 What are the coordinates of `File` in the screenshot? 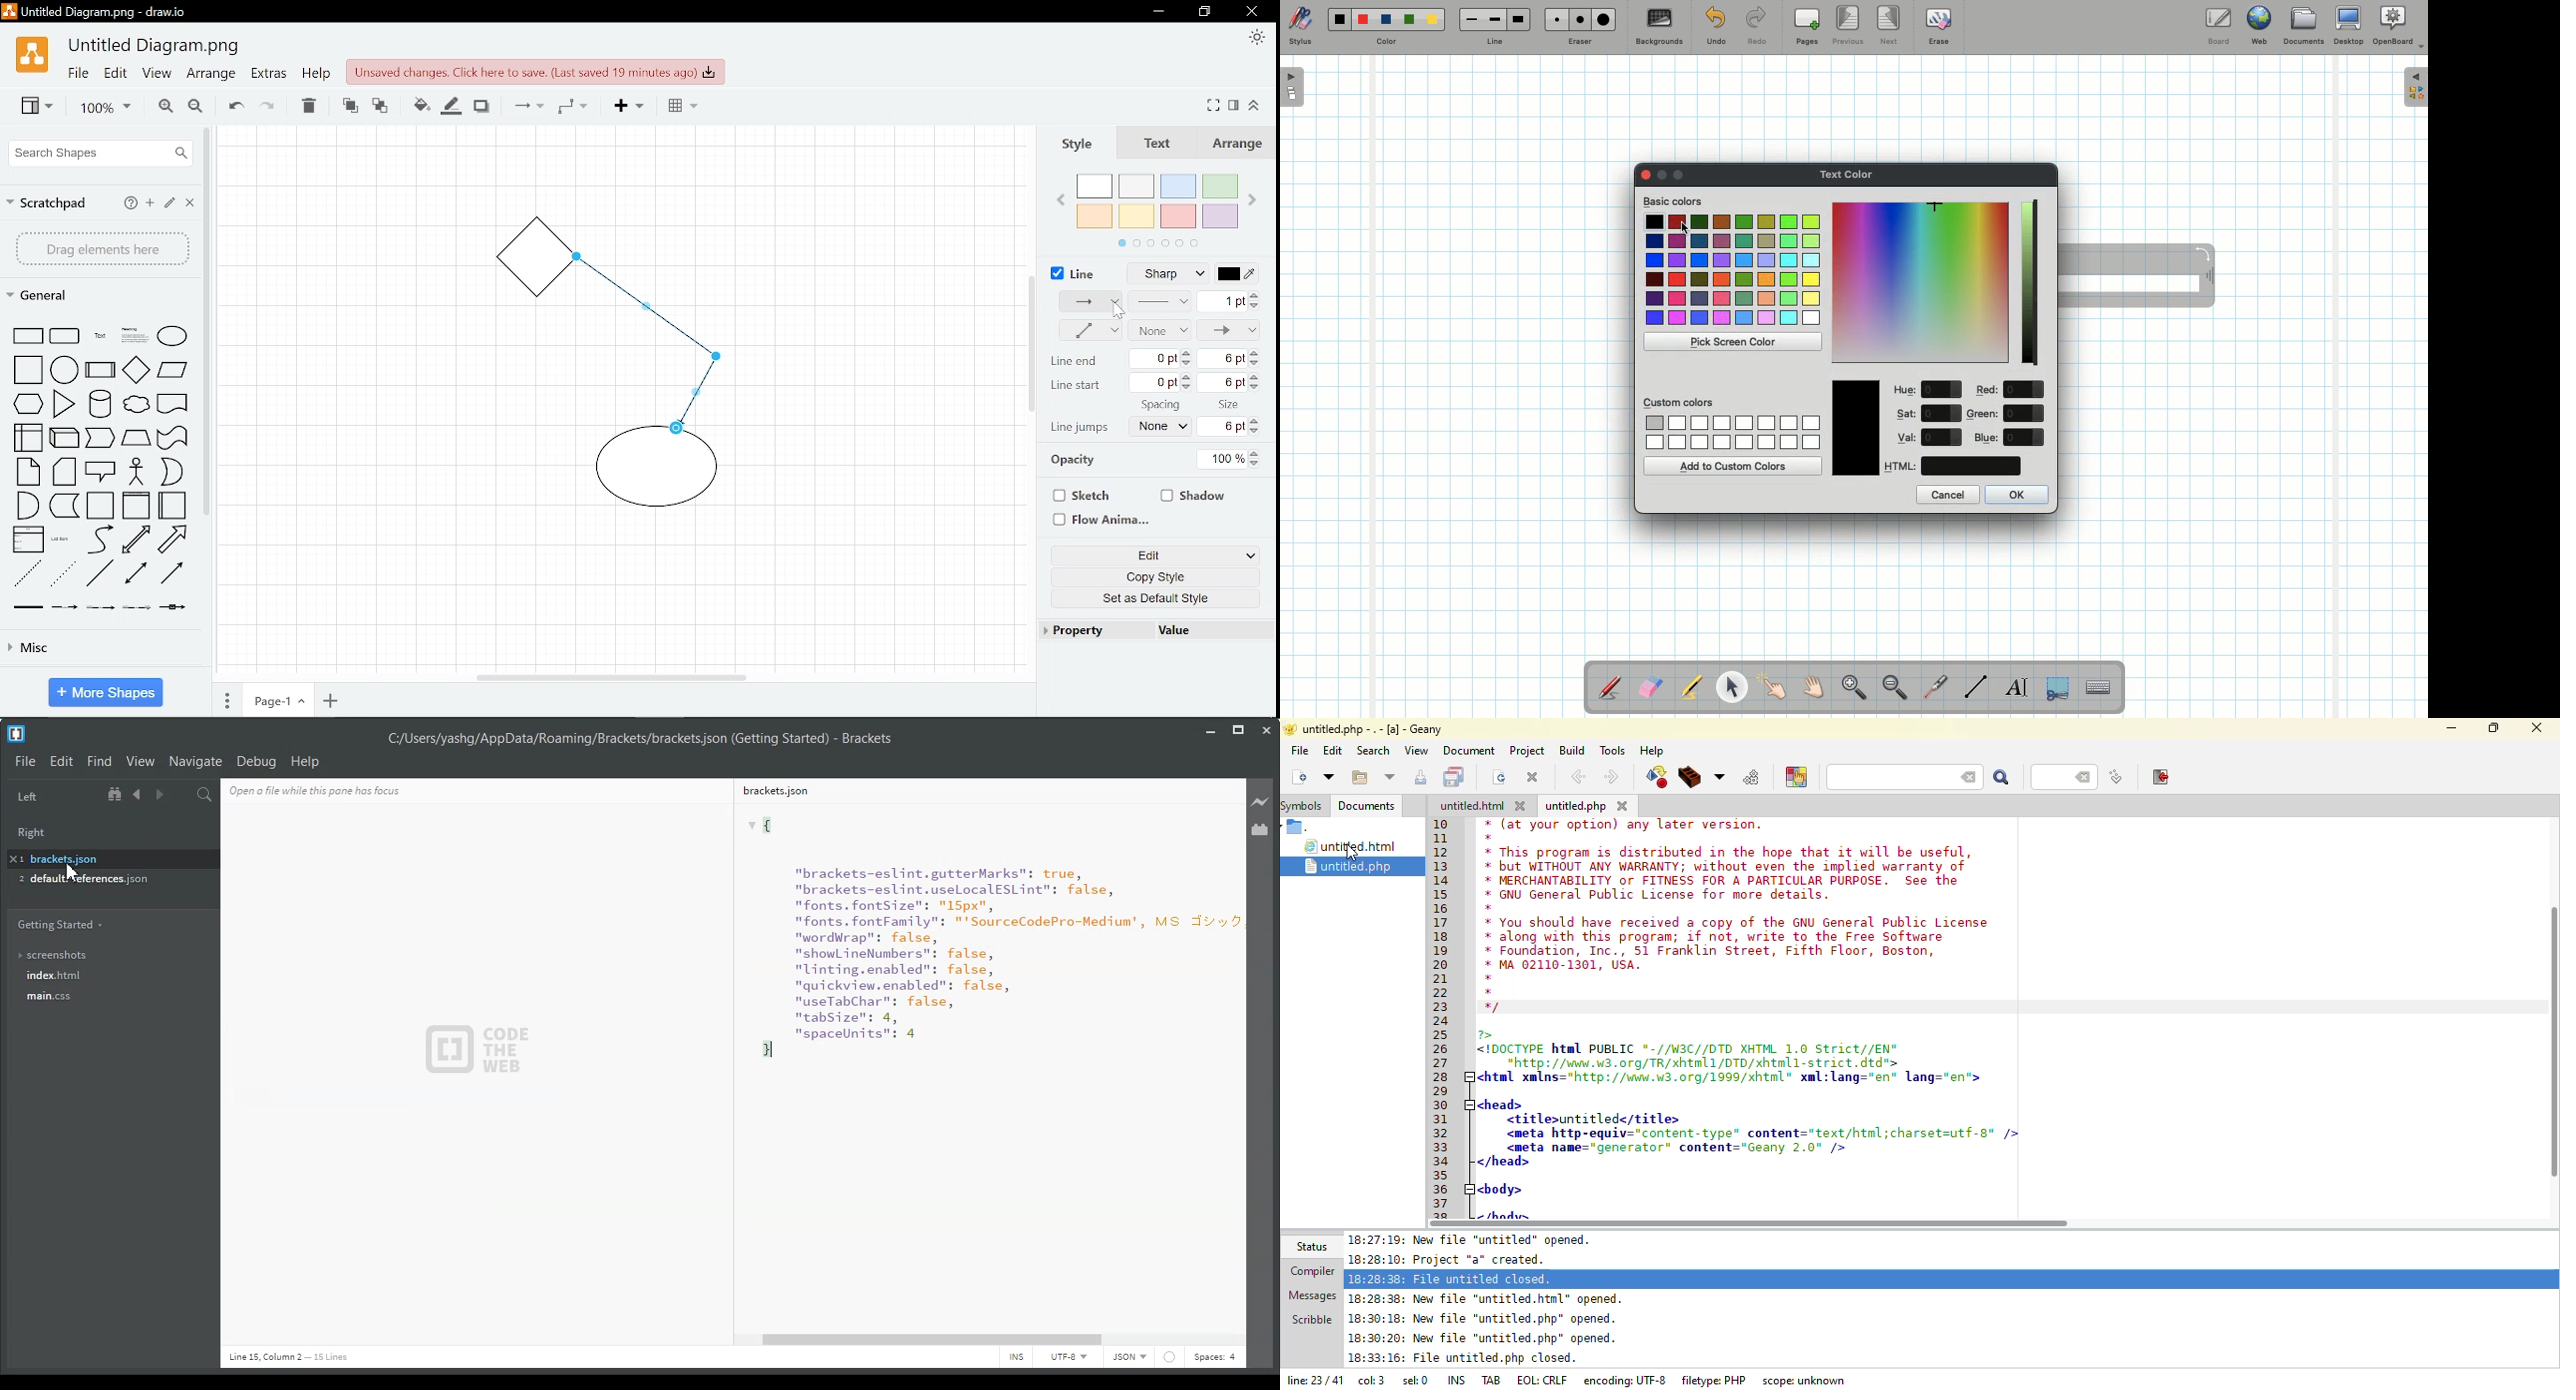 It's located at (77, 75).